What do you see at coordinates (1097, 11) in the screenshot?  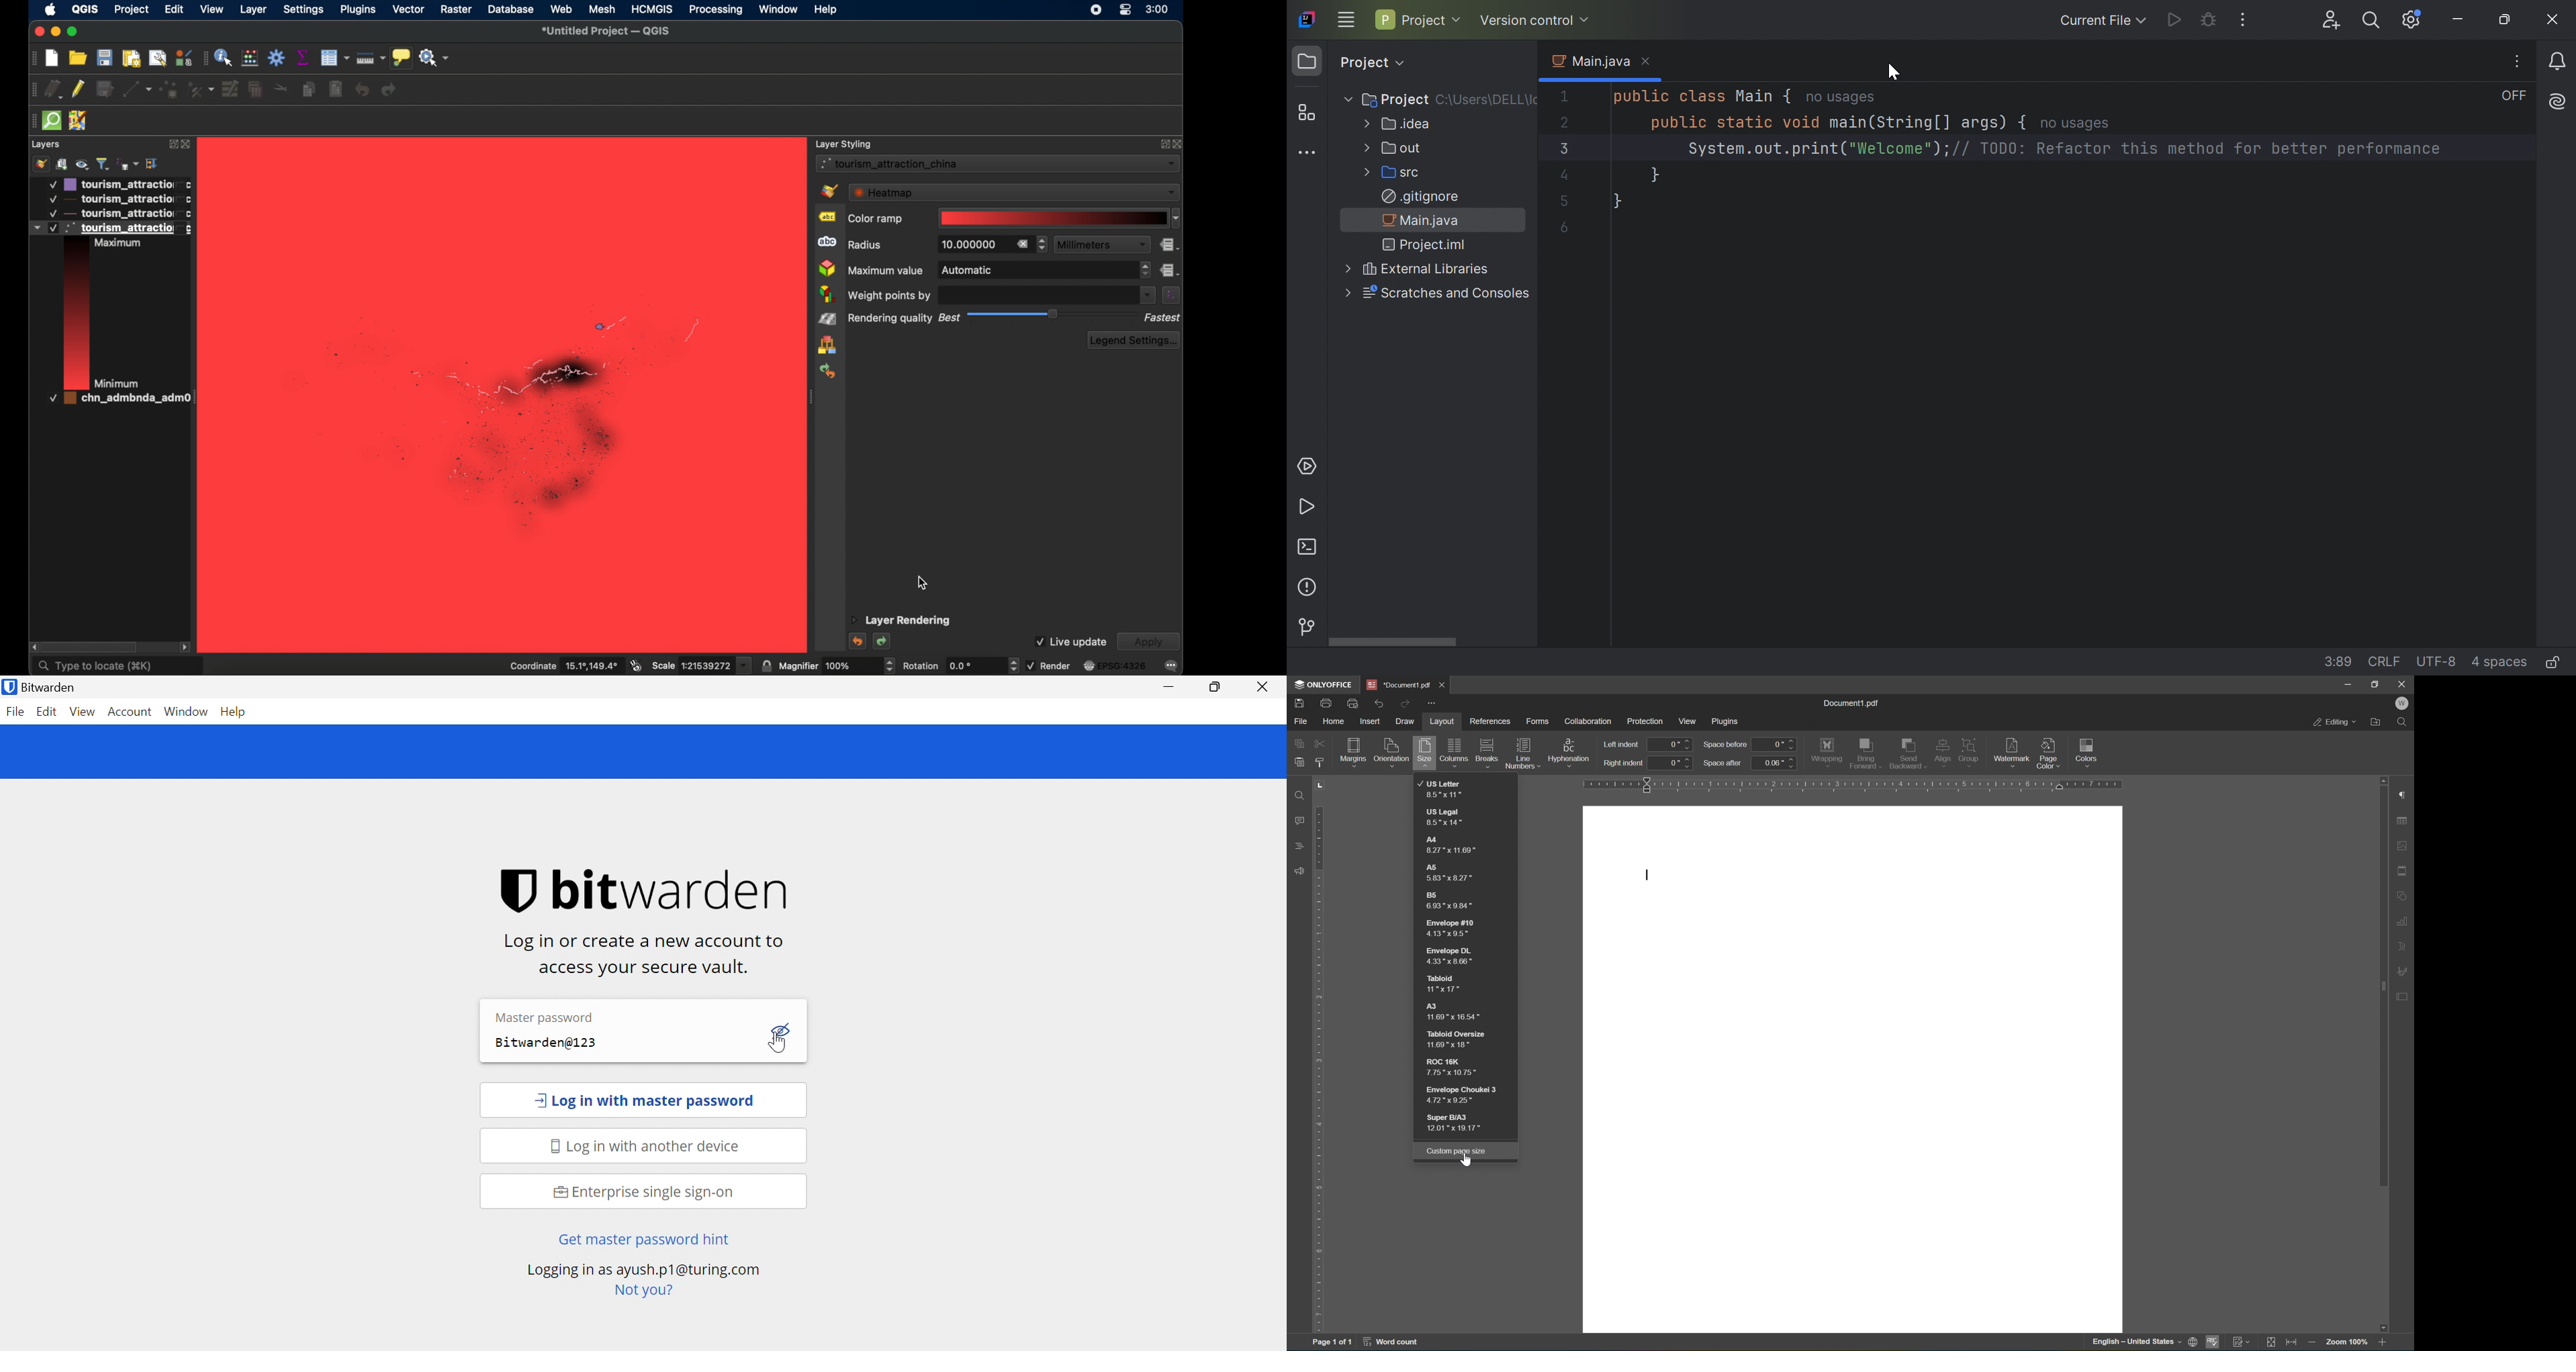 I see `screen recorder icon` at bounding box center [1097, 11].